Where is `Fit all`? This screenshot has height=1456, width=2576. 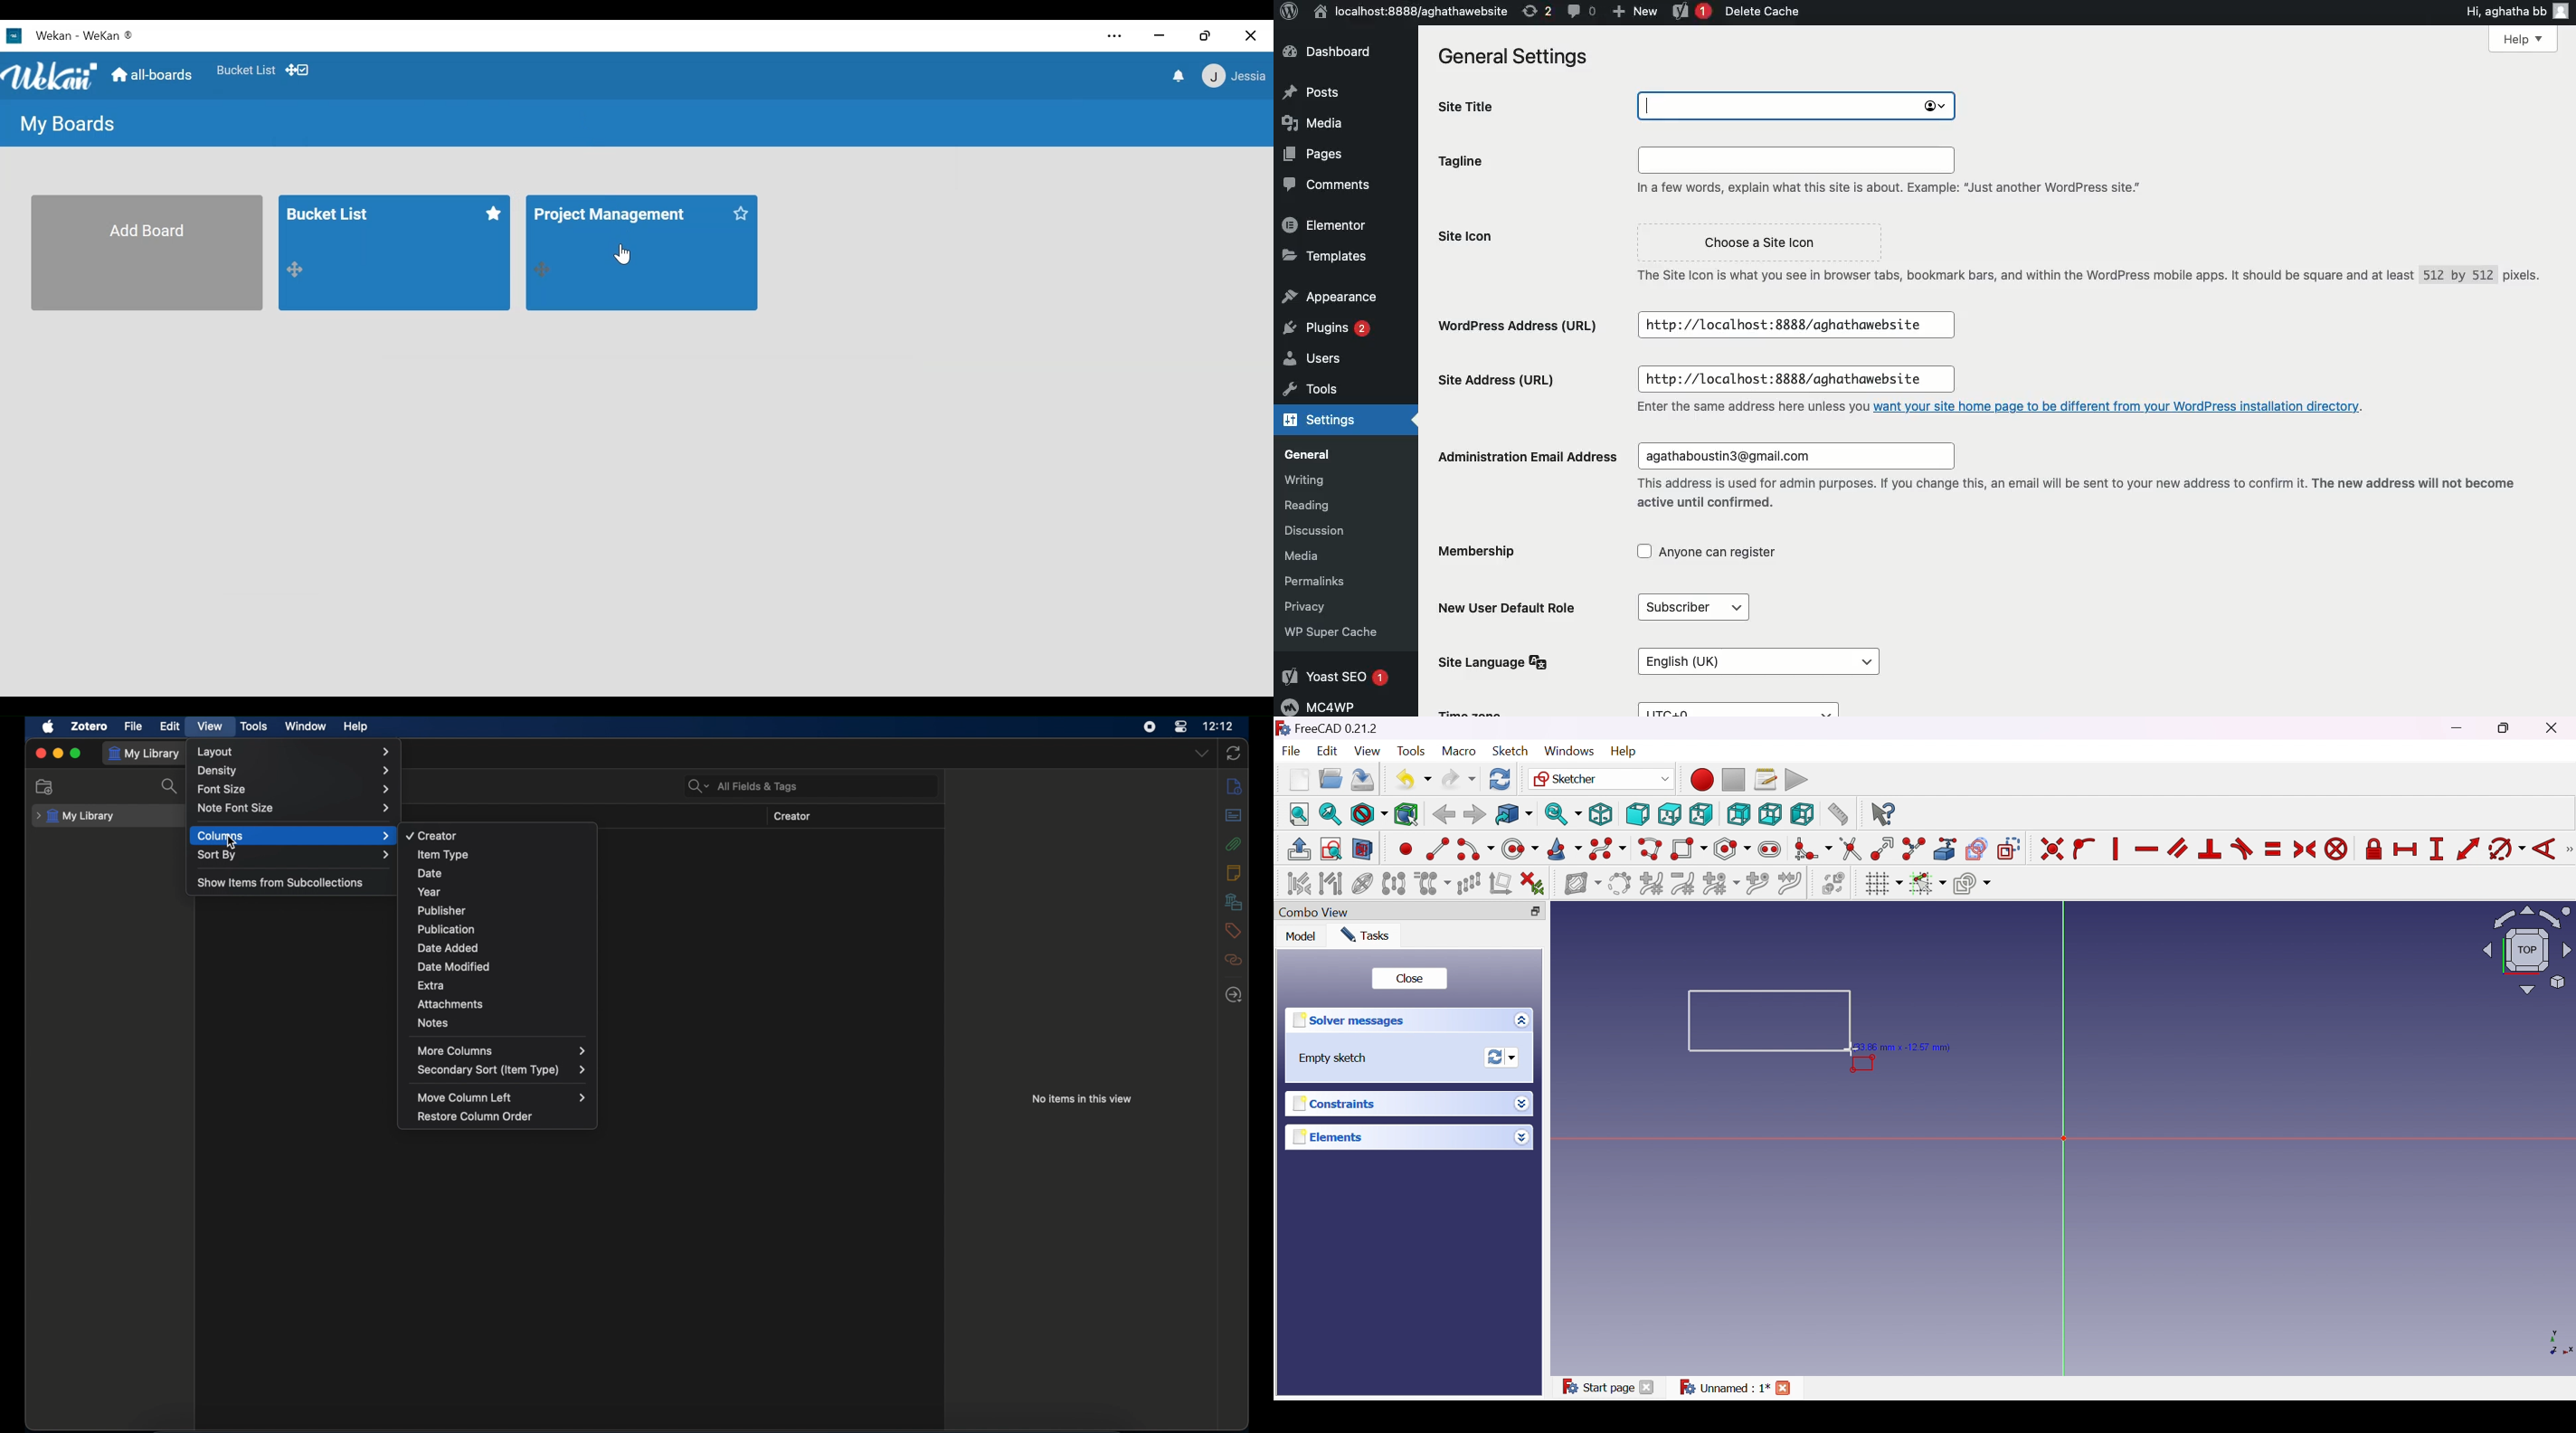
Fit all is located at coordinates (1299, 814).